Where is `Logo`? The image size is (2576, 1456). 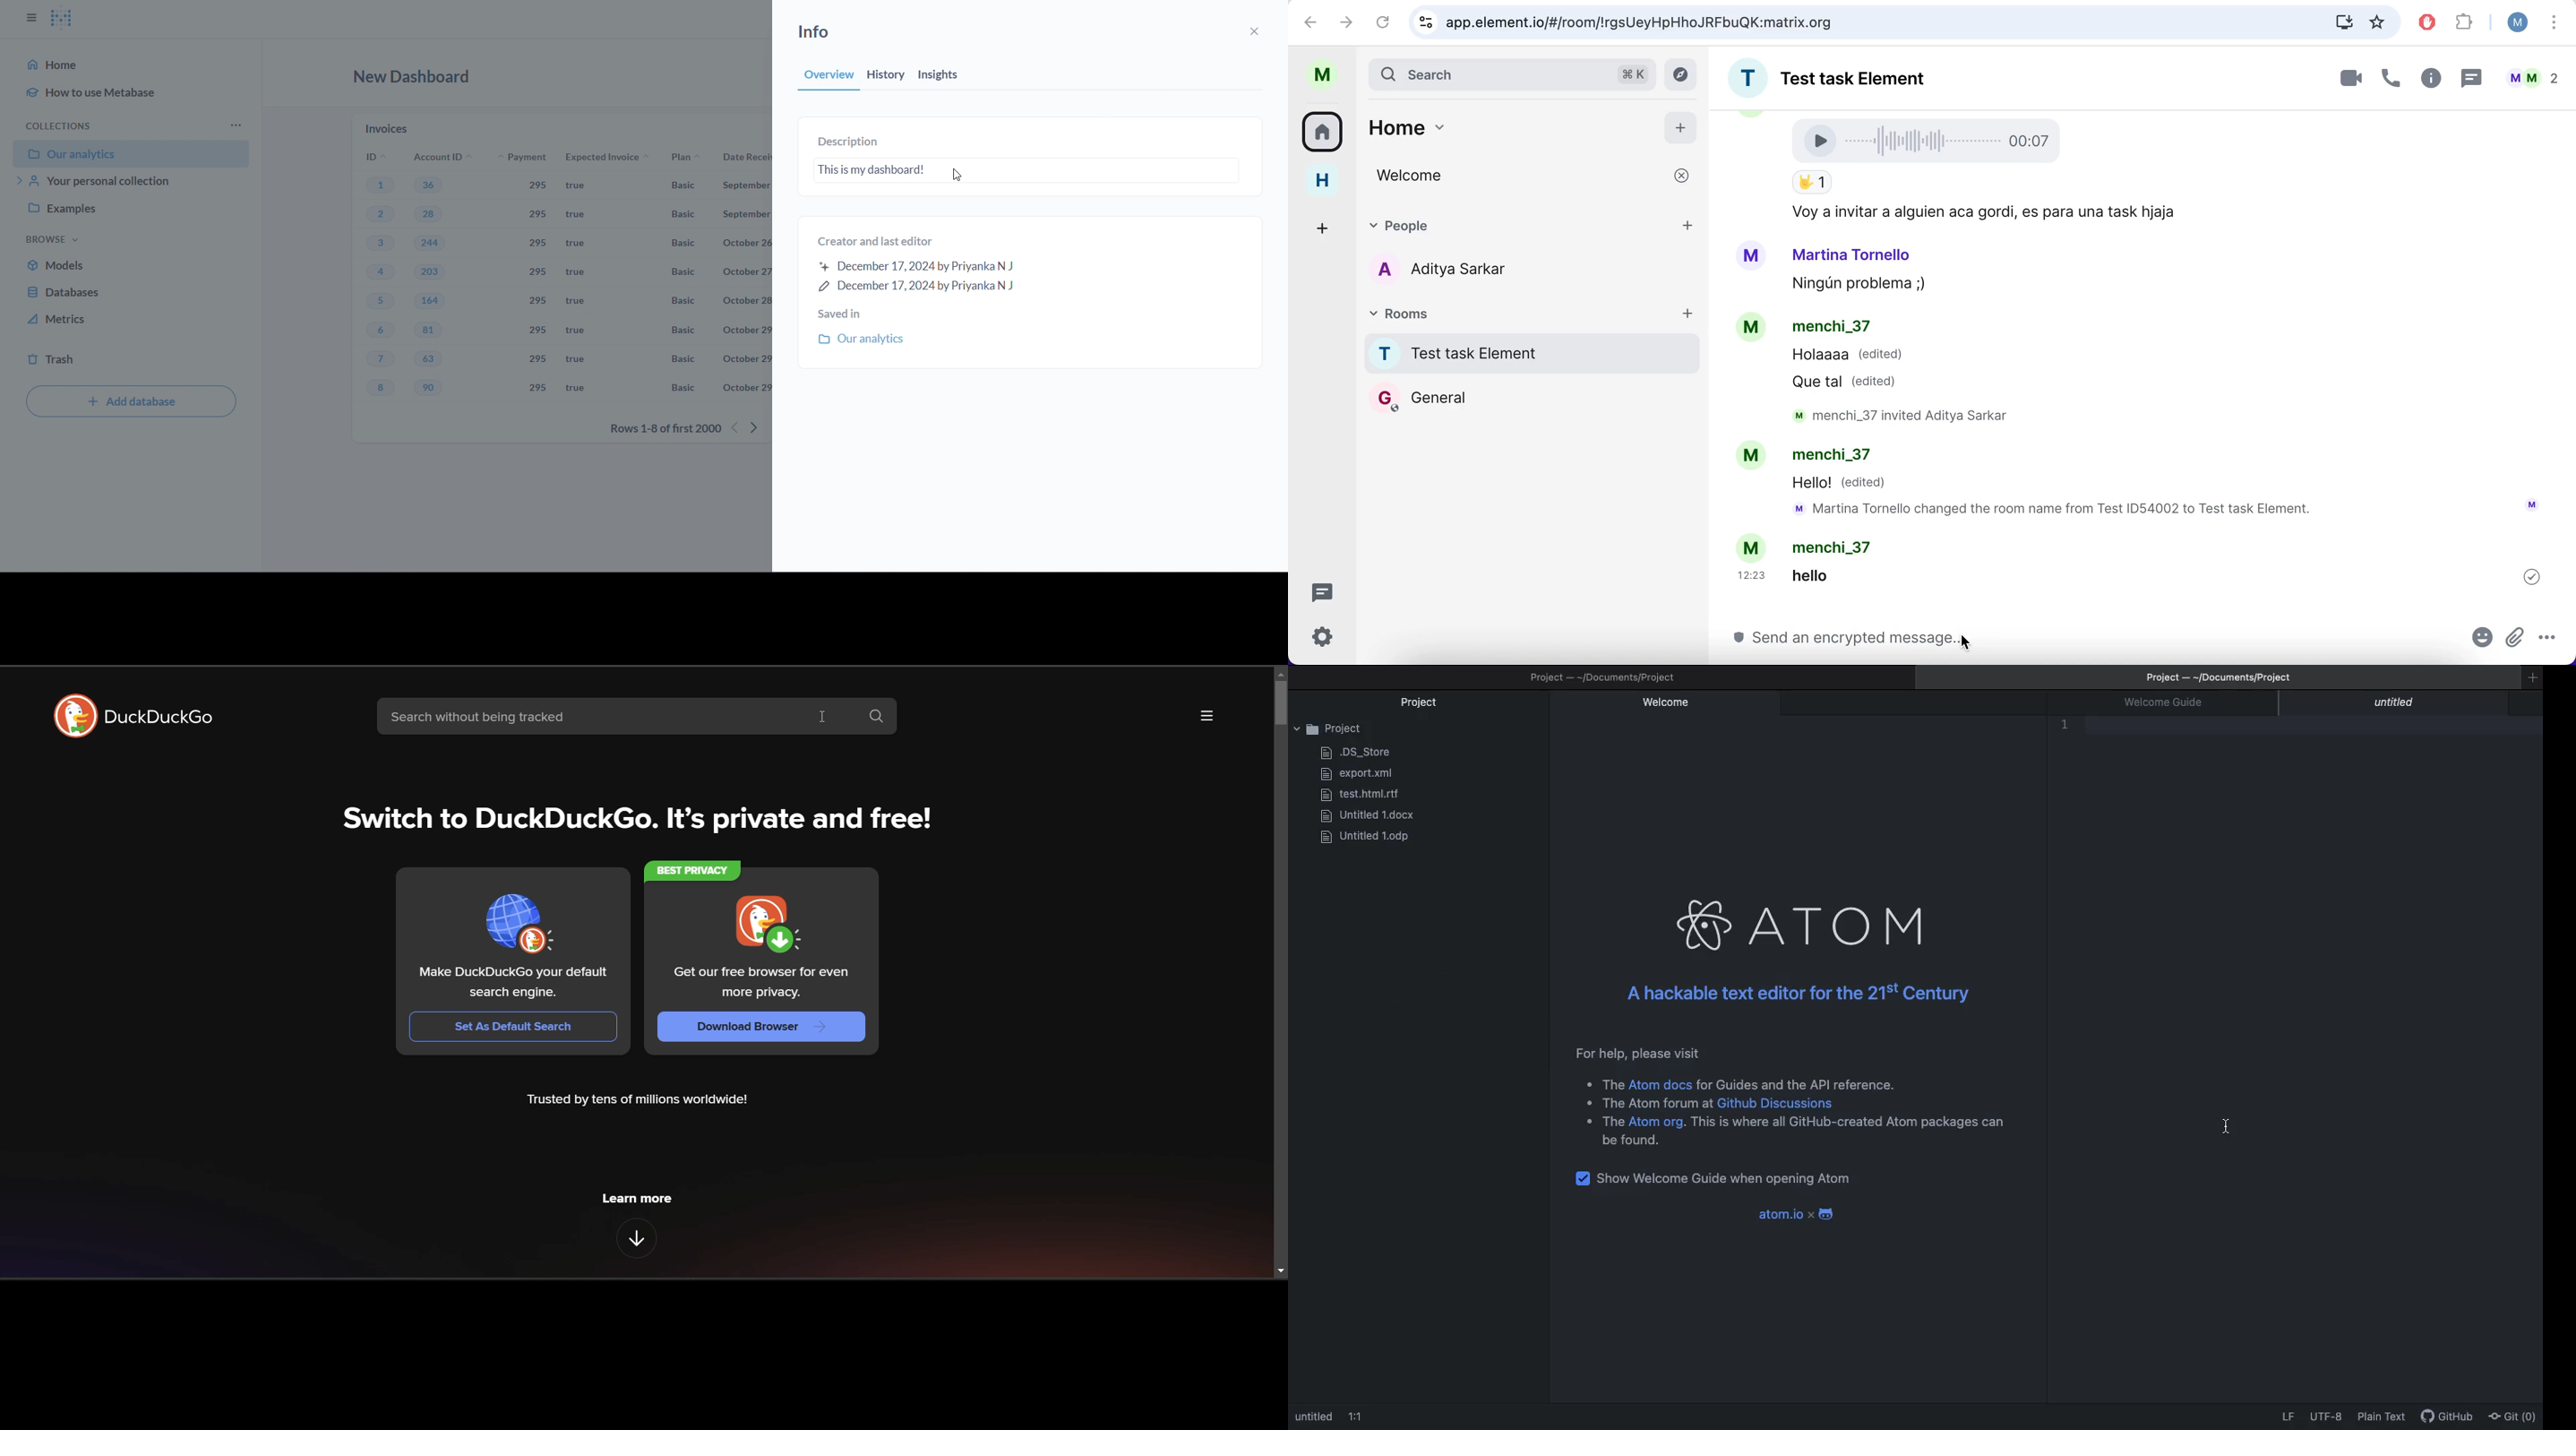
Logo is located at coordinates (1799, 926).